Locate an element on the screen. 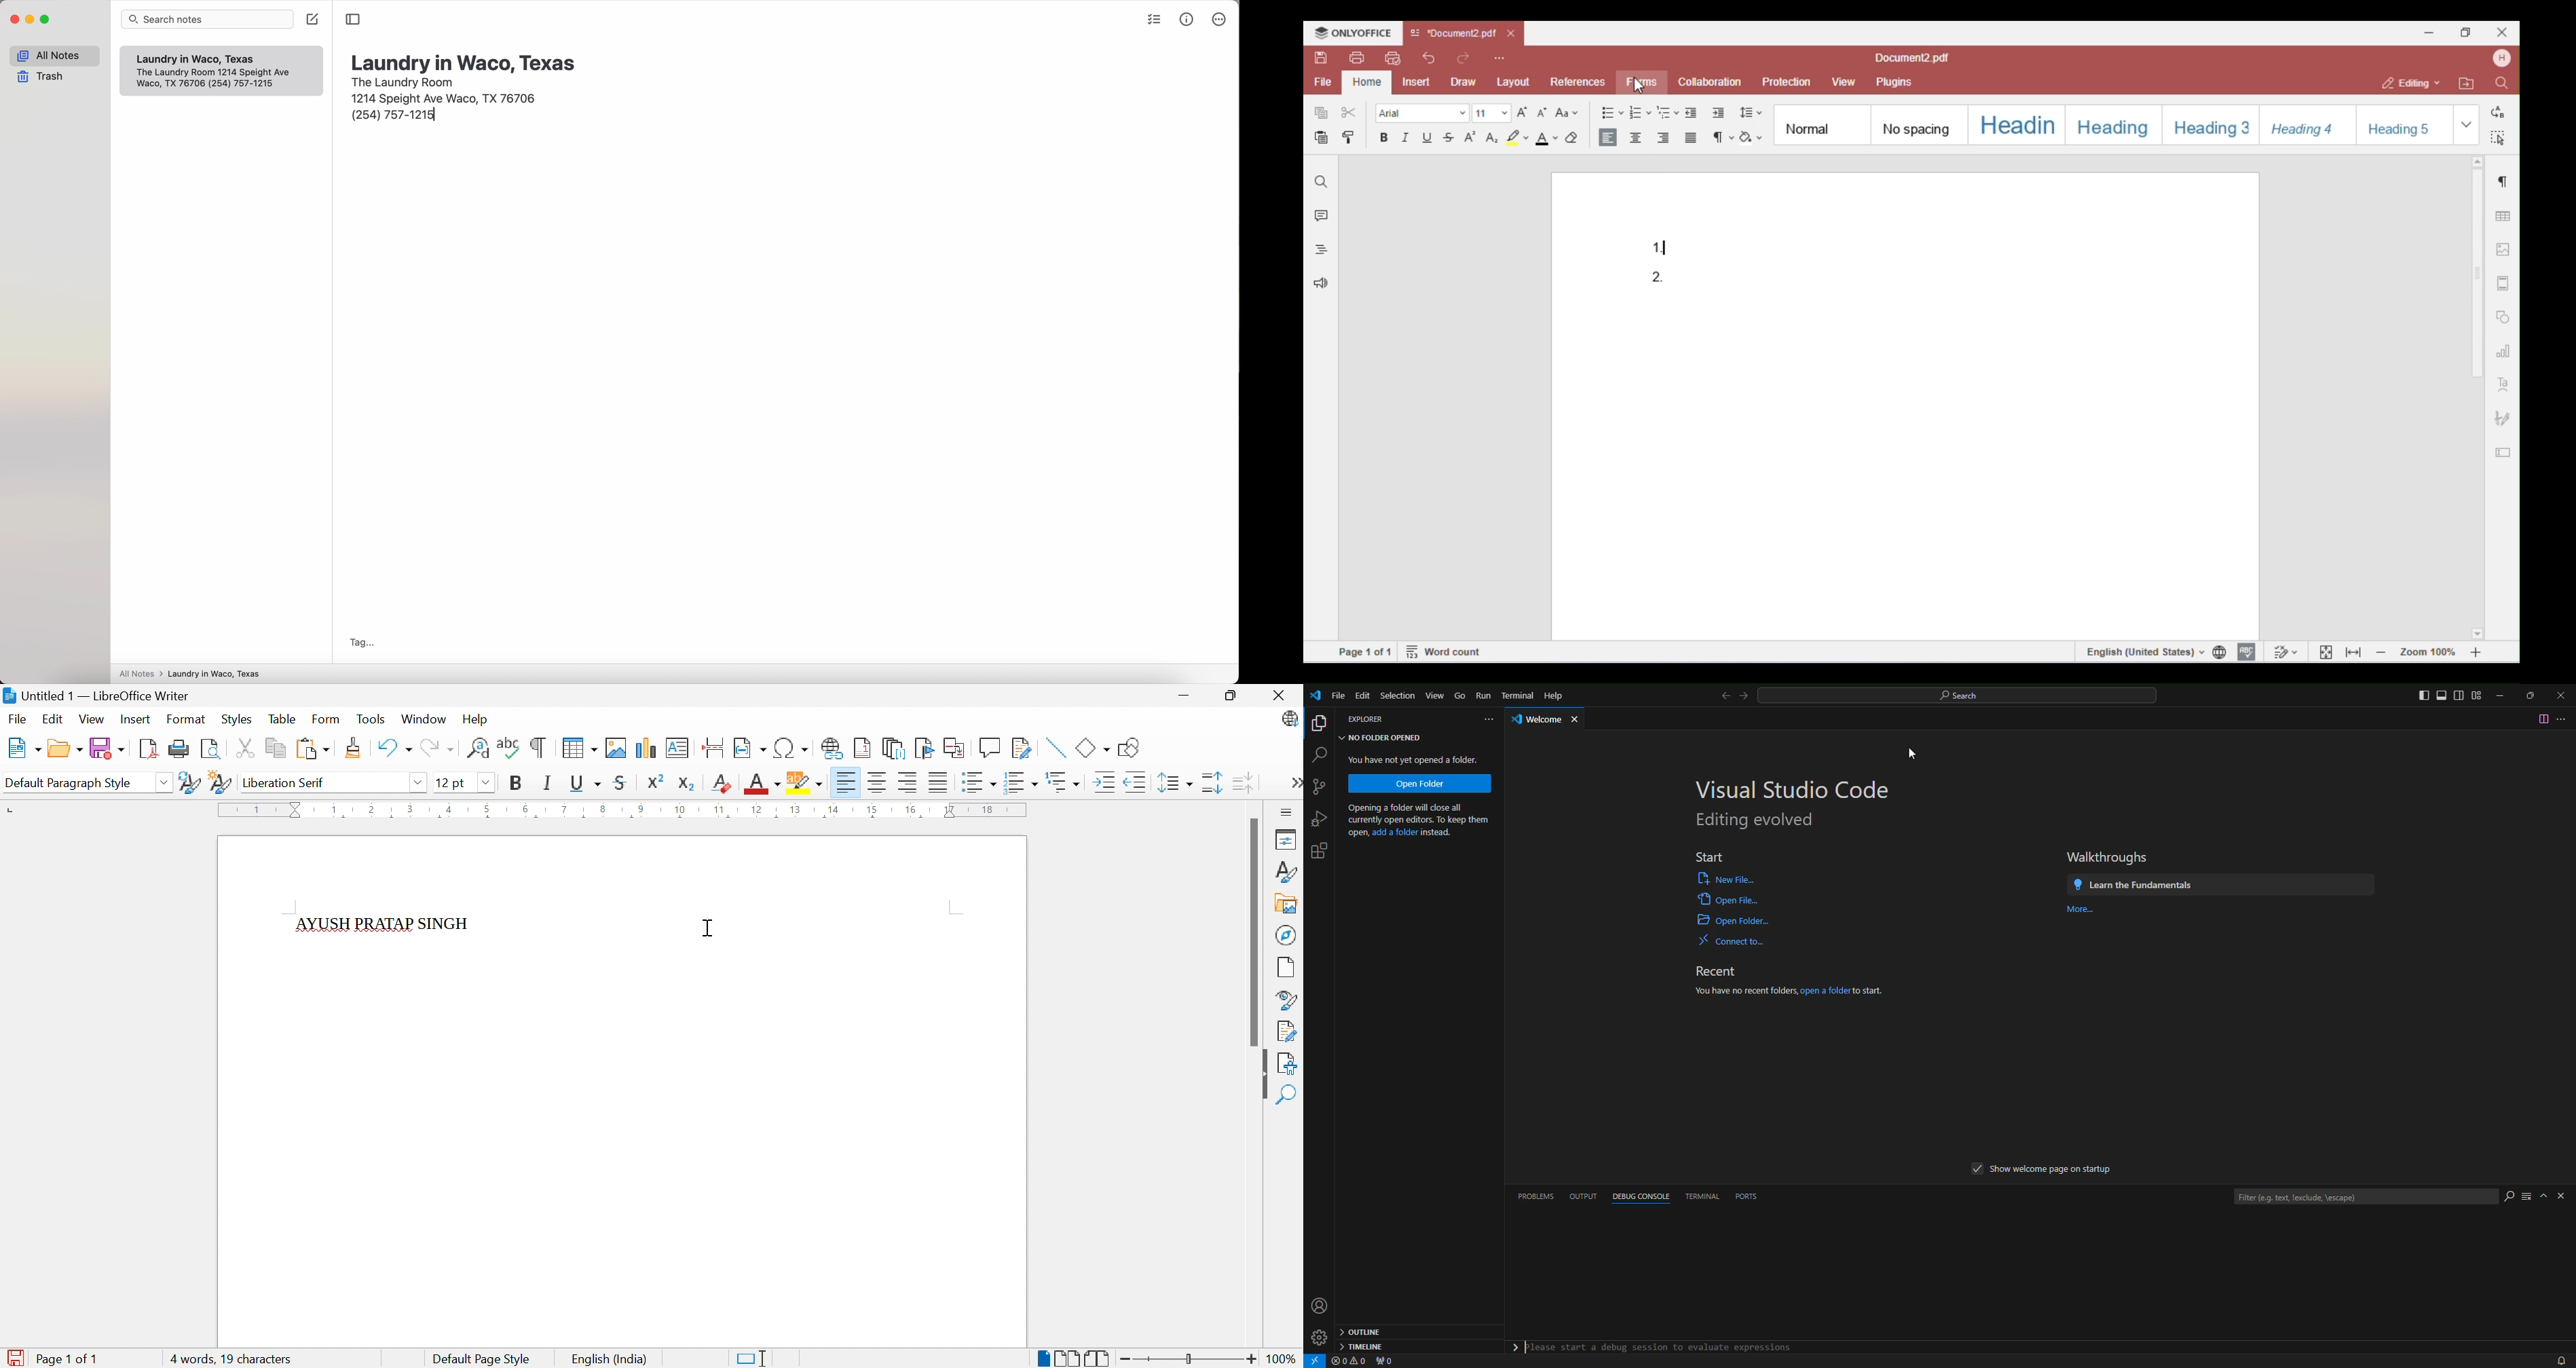 The height and width of the screenshot is (1372, 2576). Toggle Unordered List is located at coordinates (979, 782).